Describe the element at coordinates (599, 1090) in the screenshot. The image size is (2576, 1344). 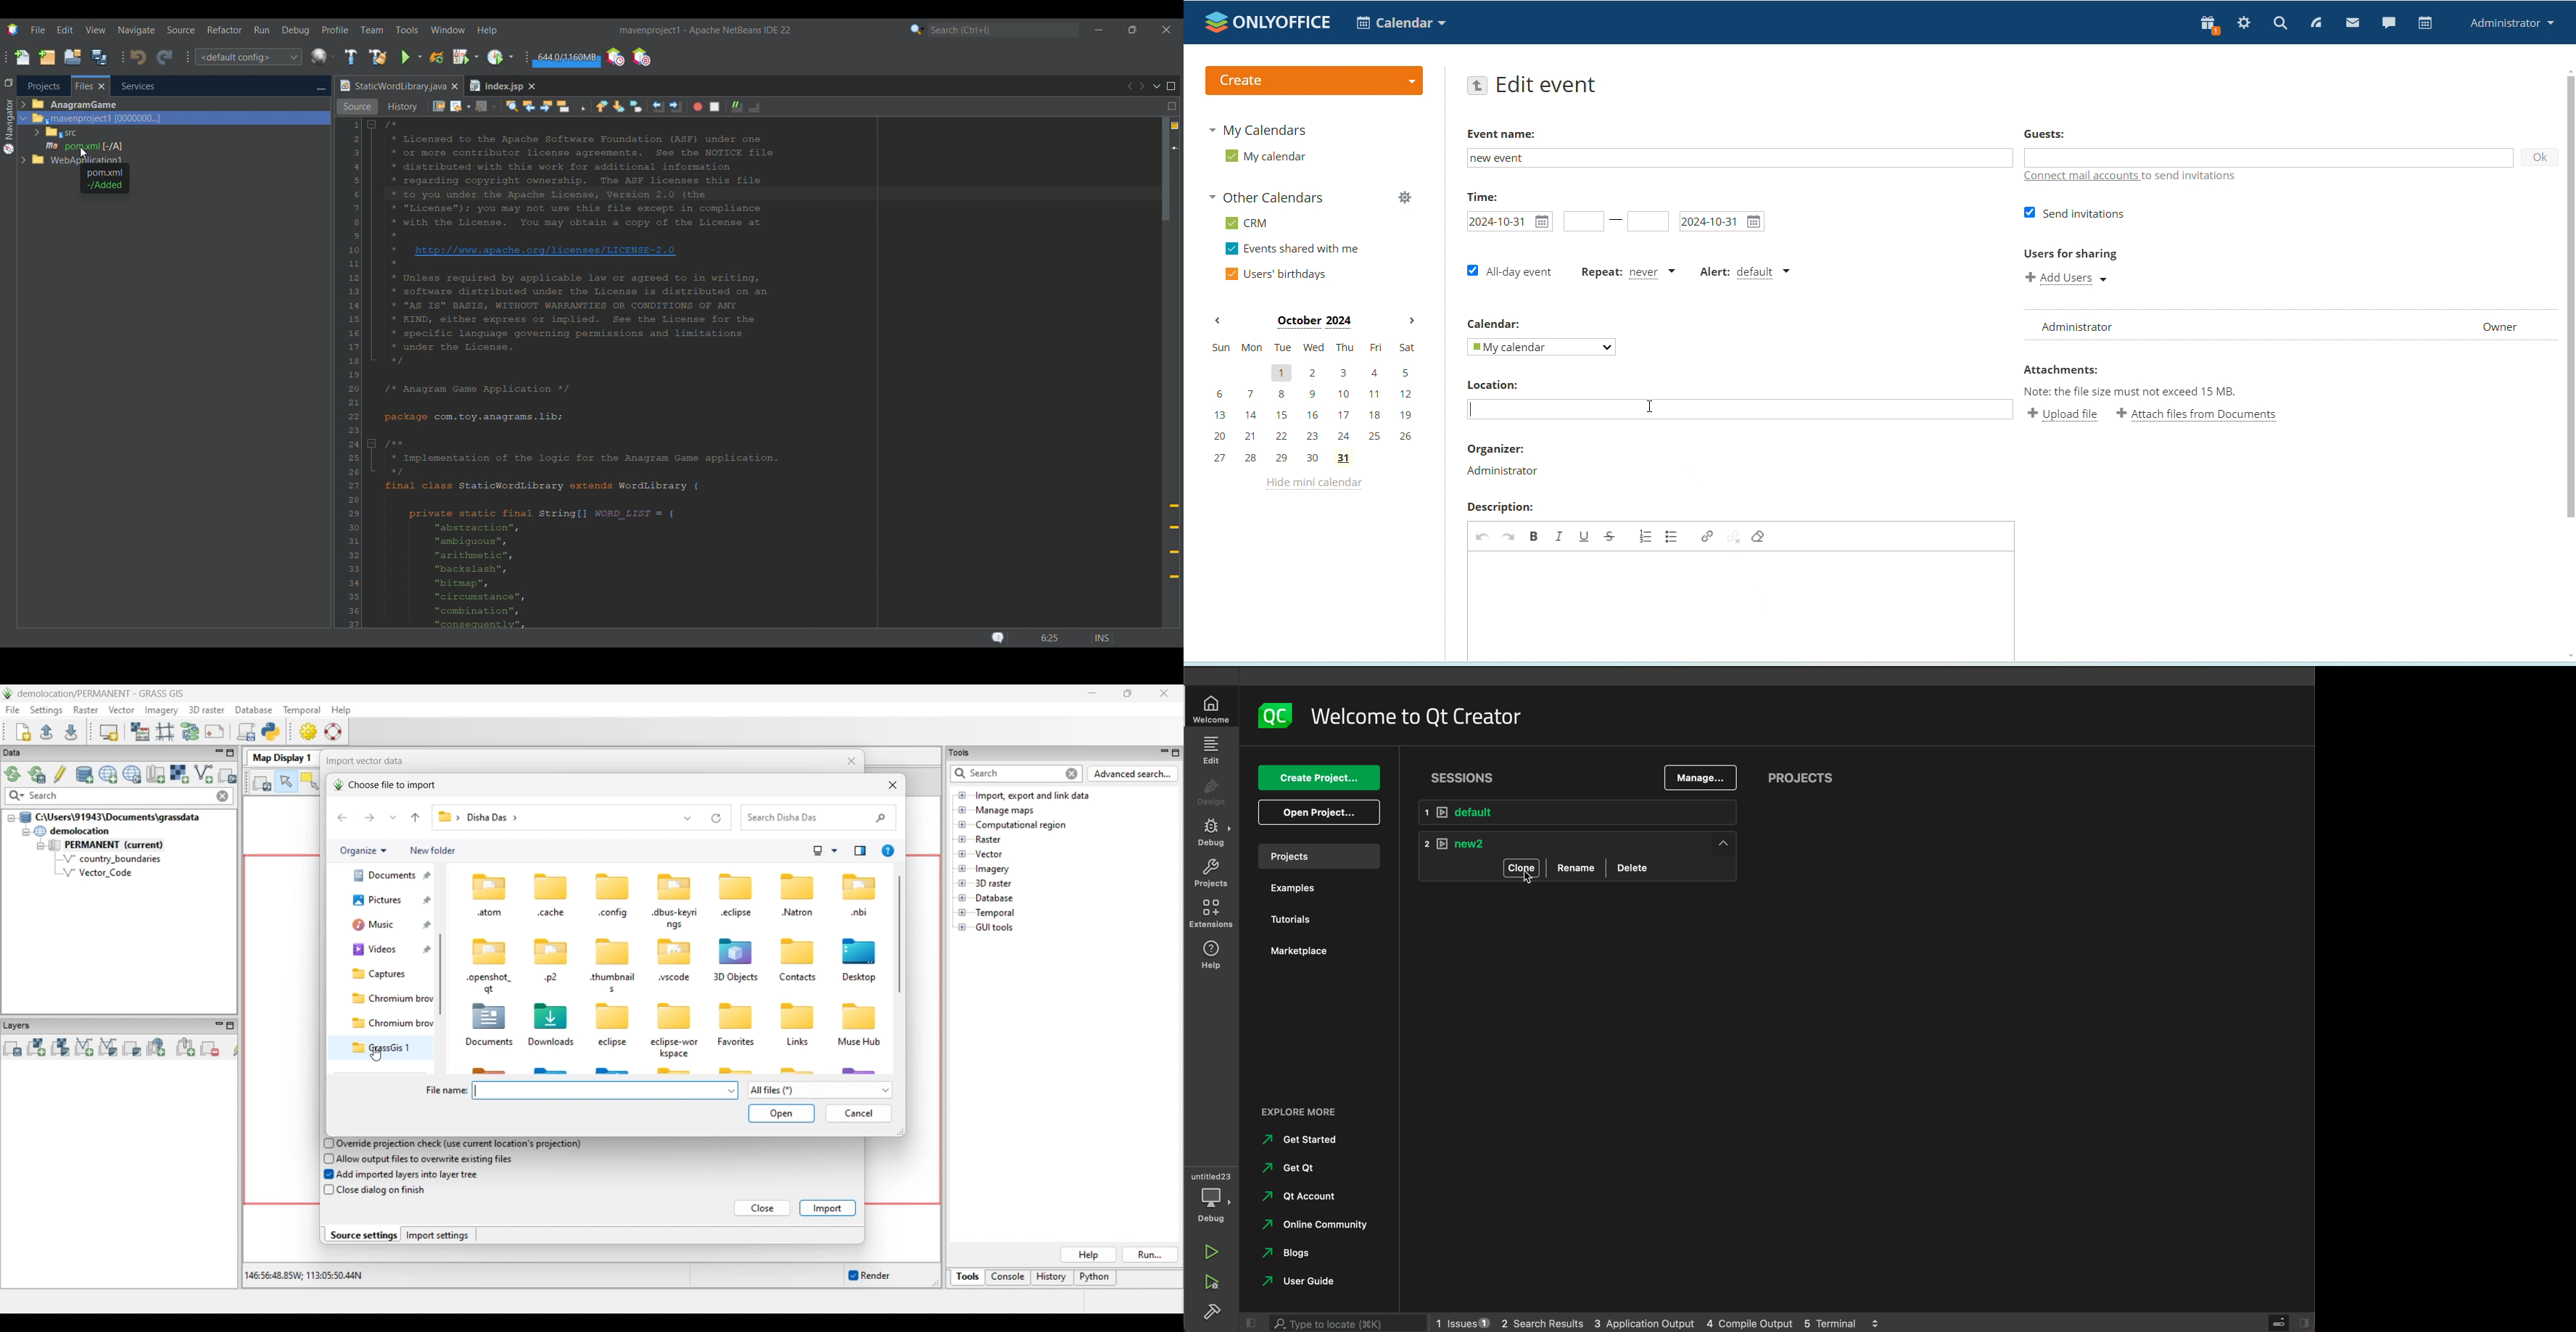
I see `Type in file name` at that location.